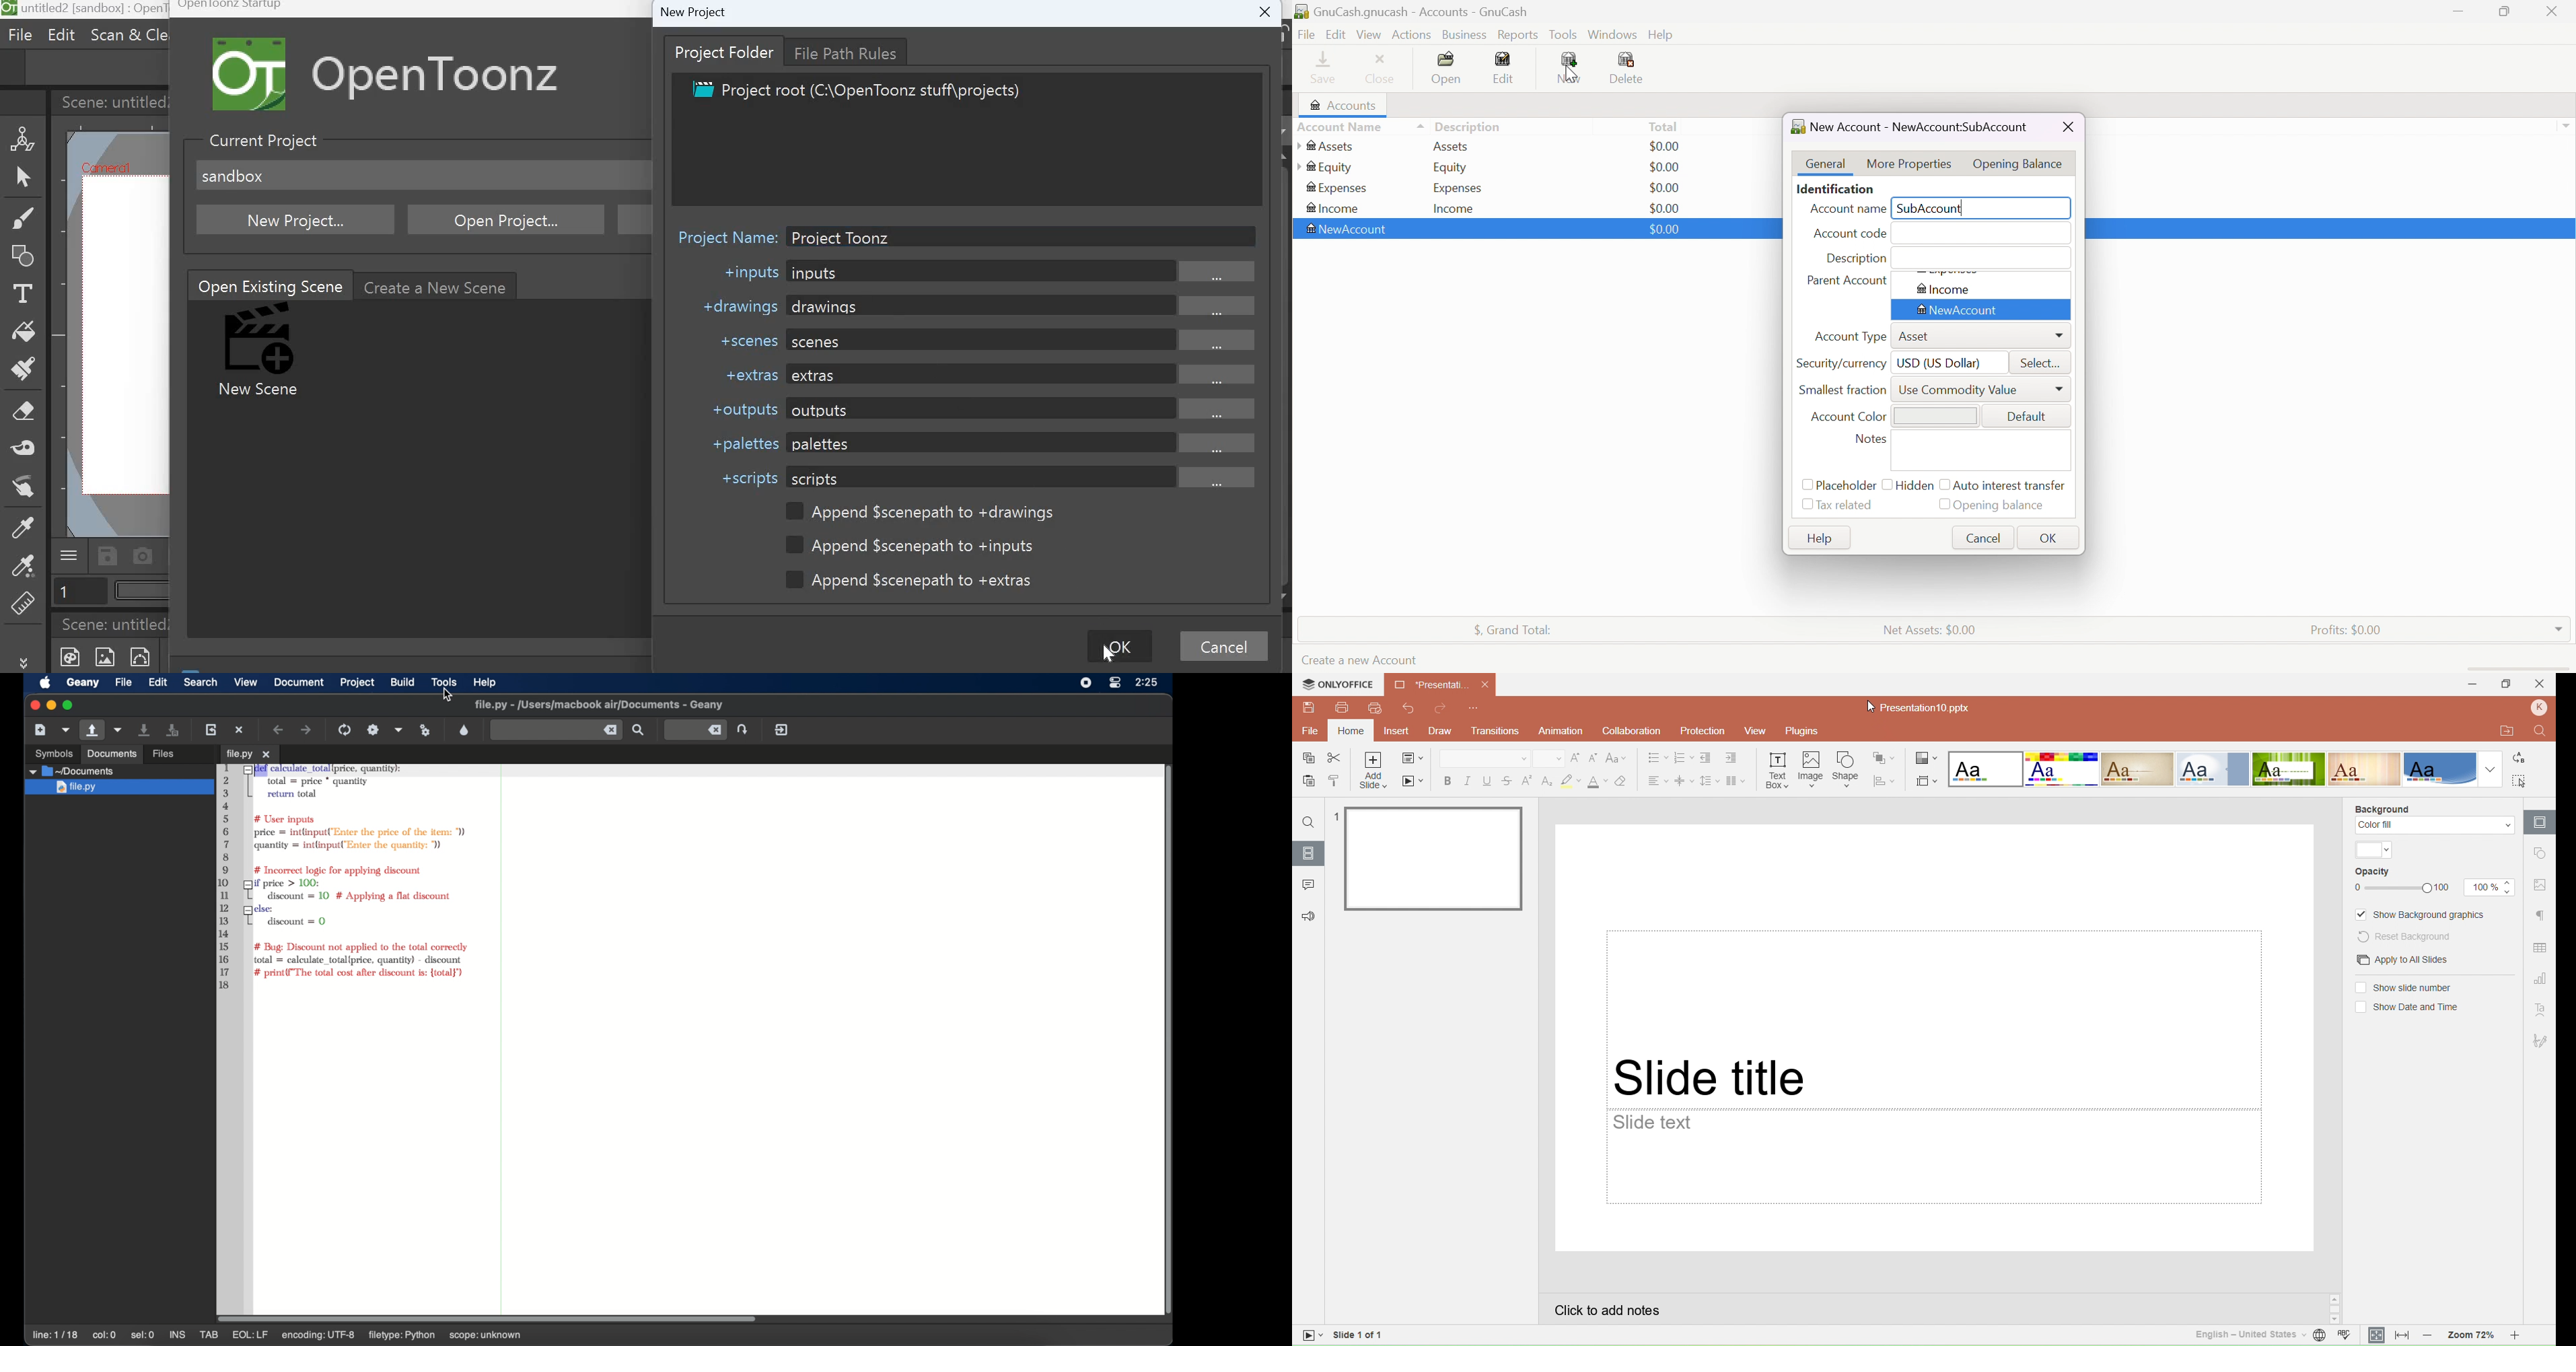 Image resolution: width=2576 pixels, height=1372 pixels. What do you see at coordinates (1347, 229) in the screenshot?
I see `New Account` at bounding box center [1347, 229].